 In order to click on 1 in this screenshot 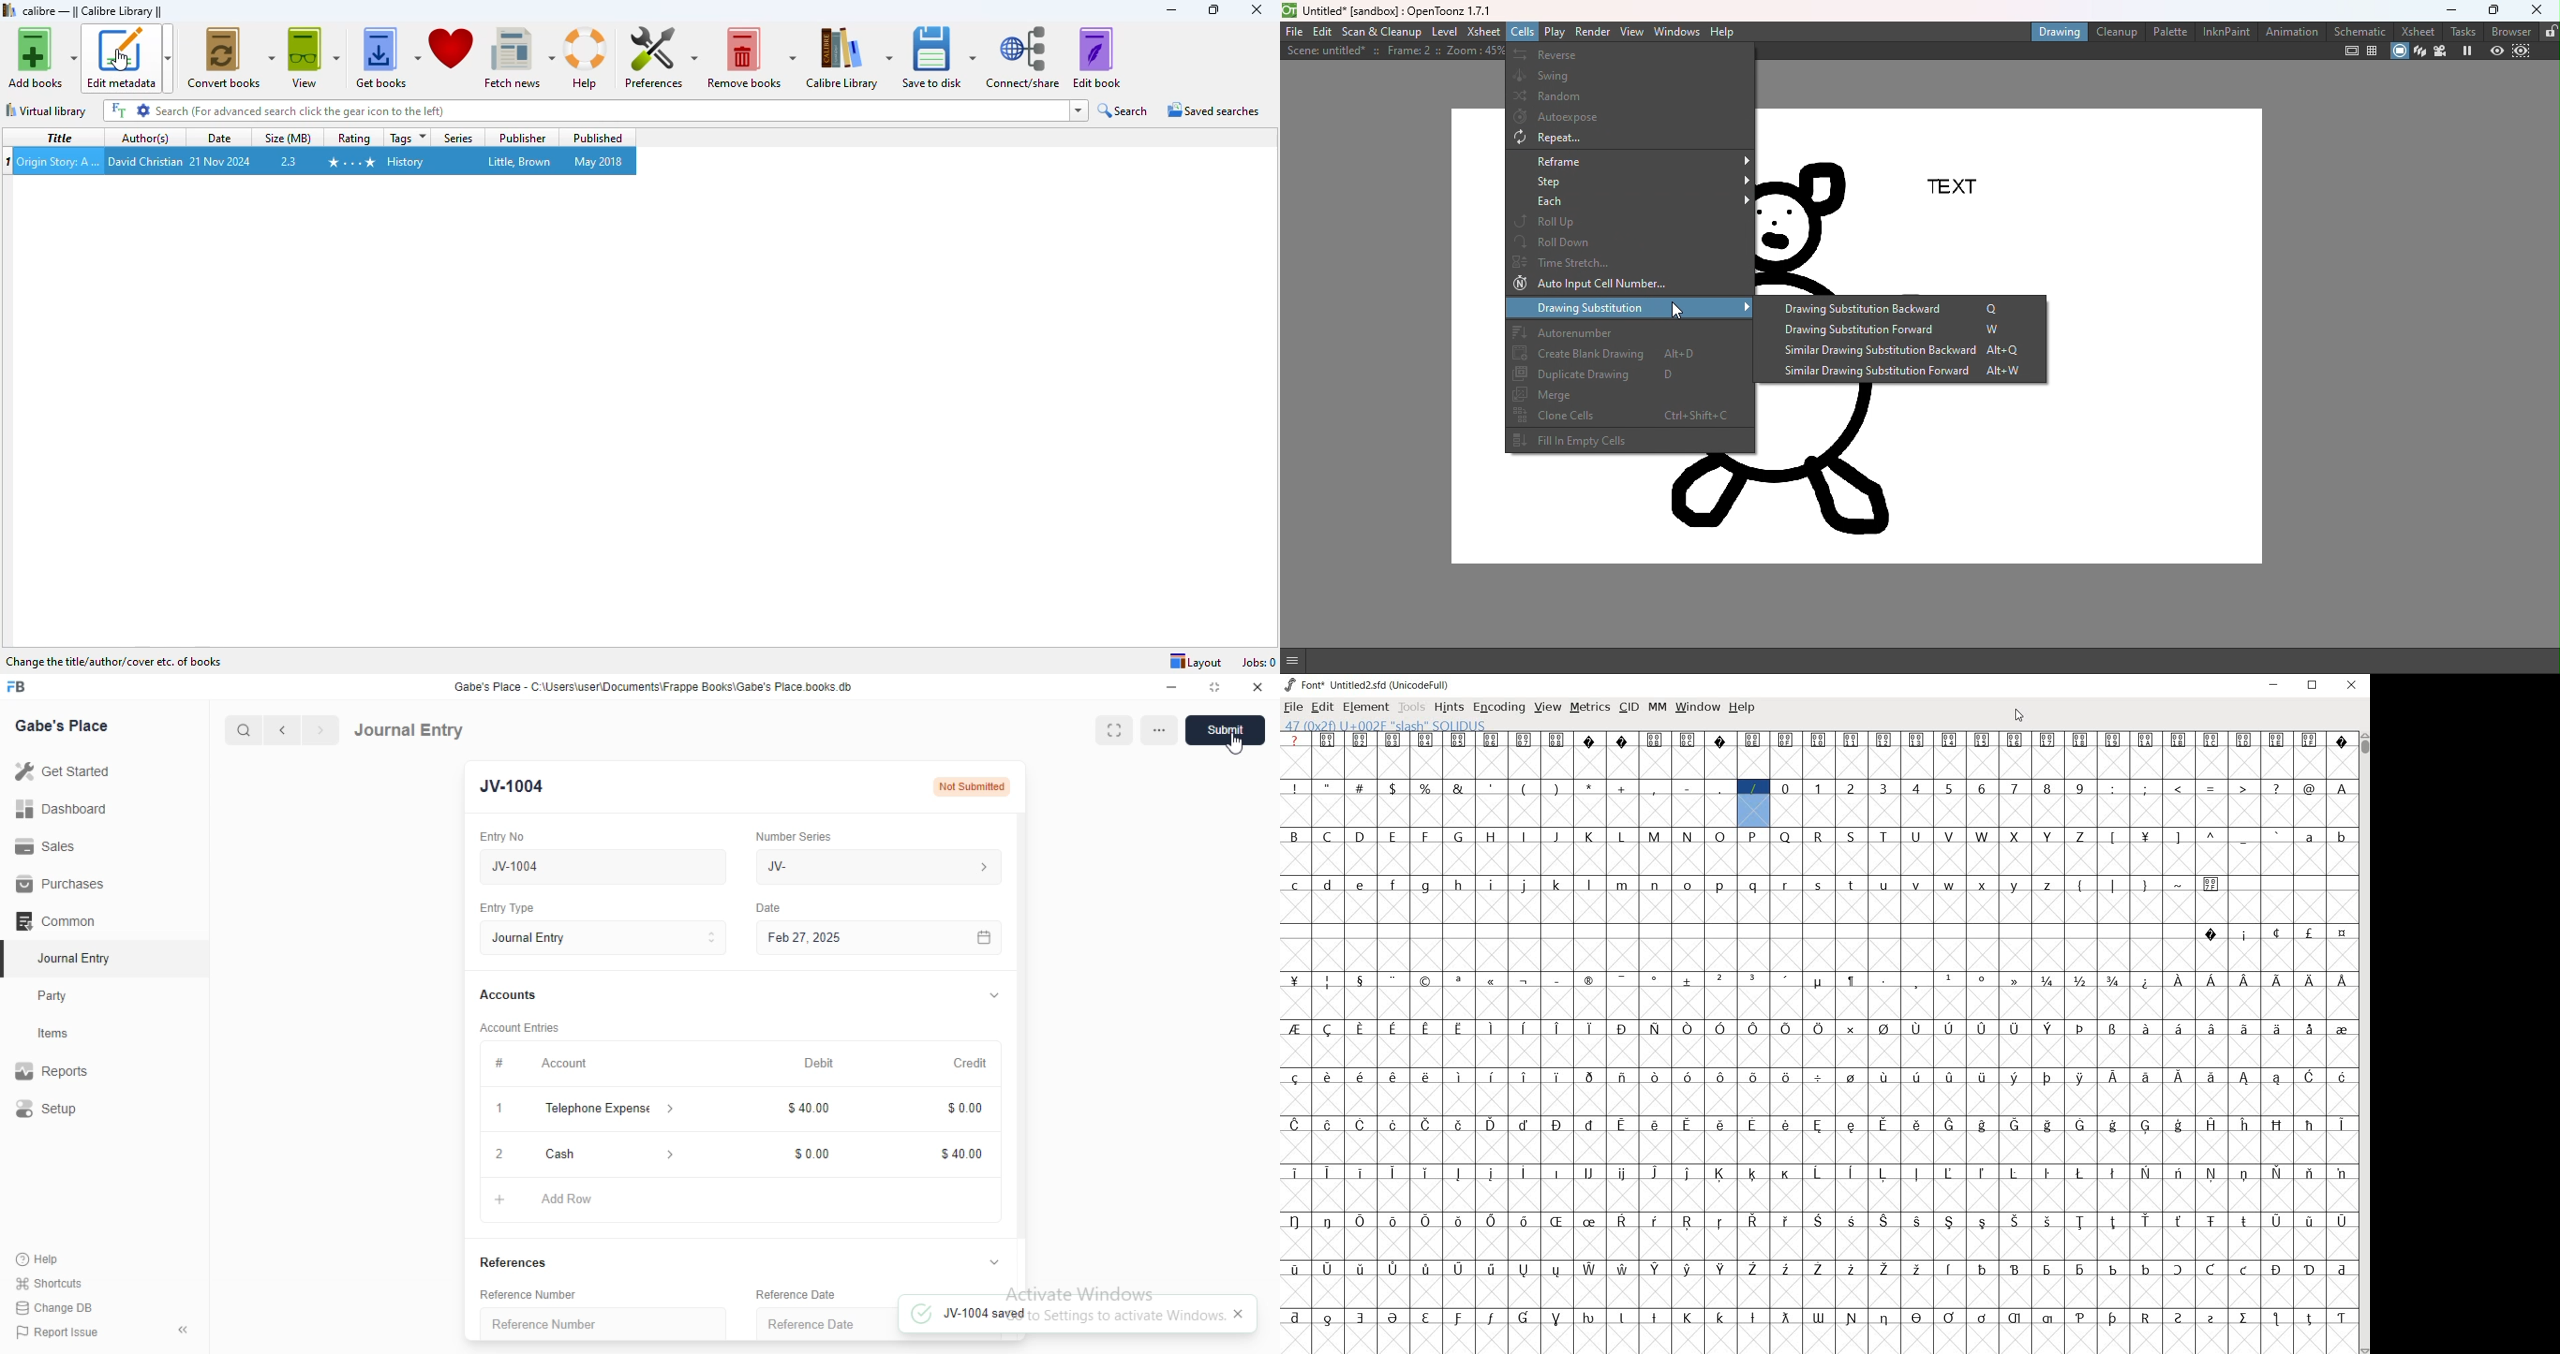, I will do `click(499, 1109)`.